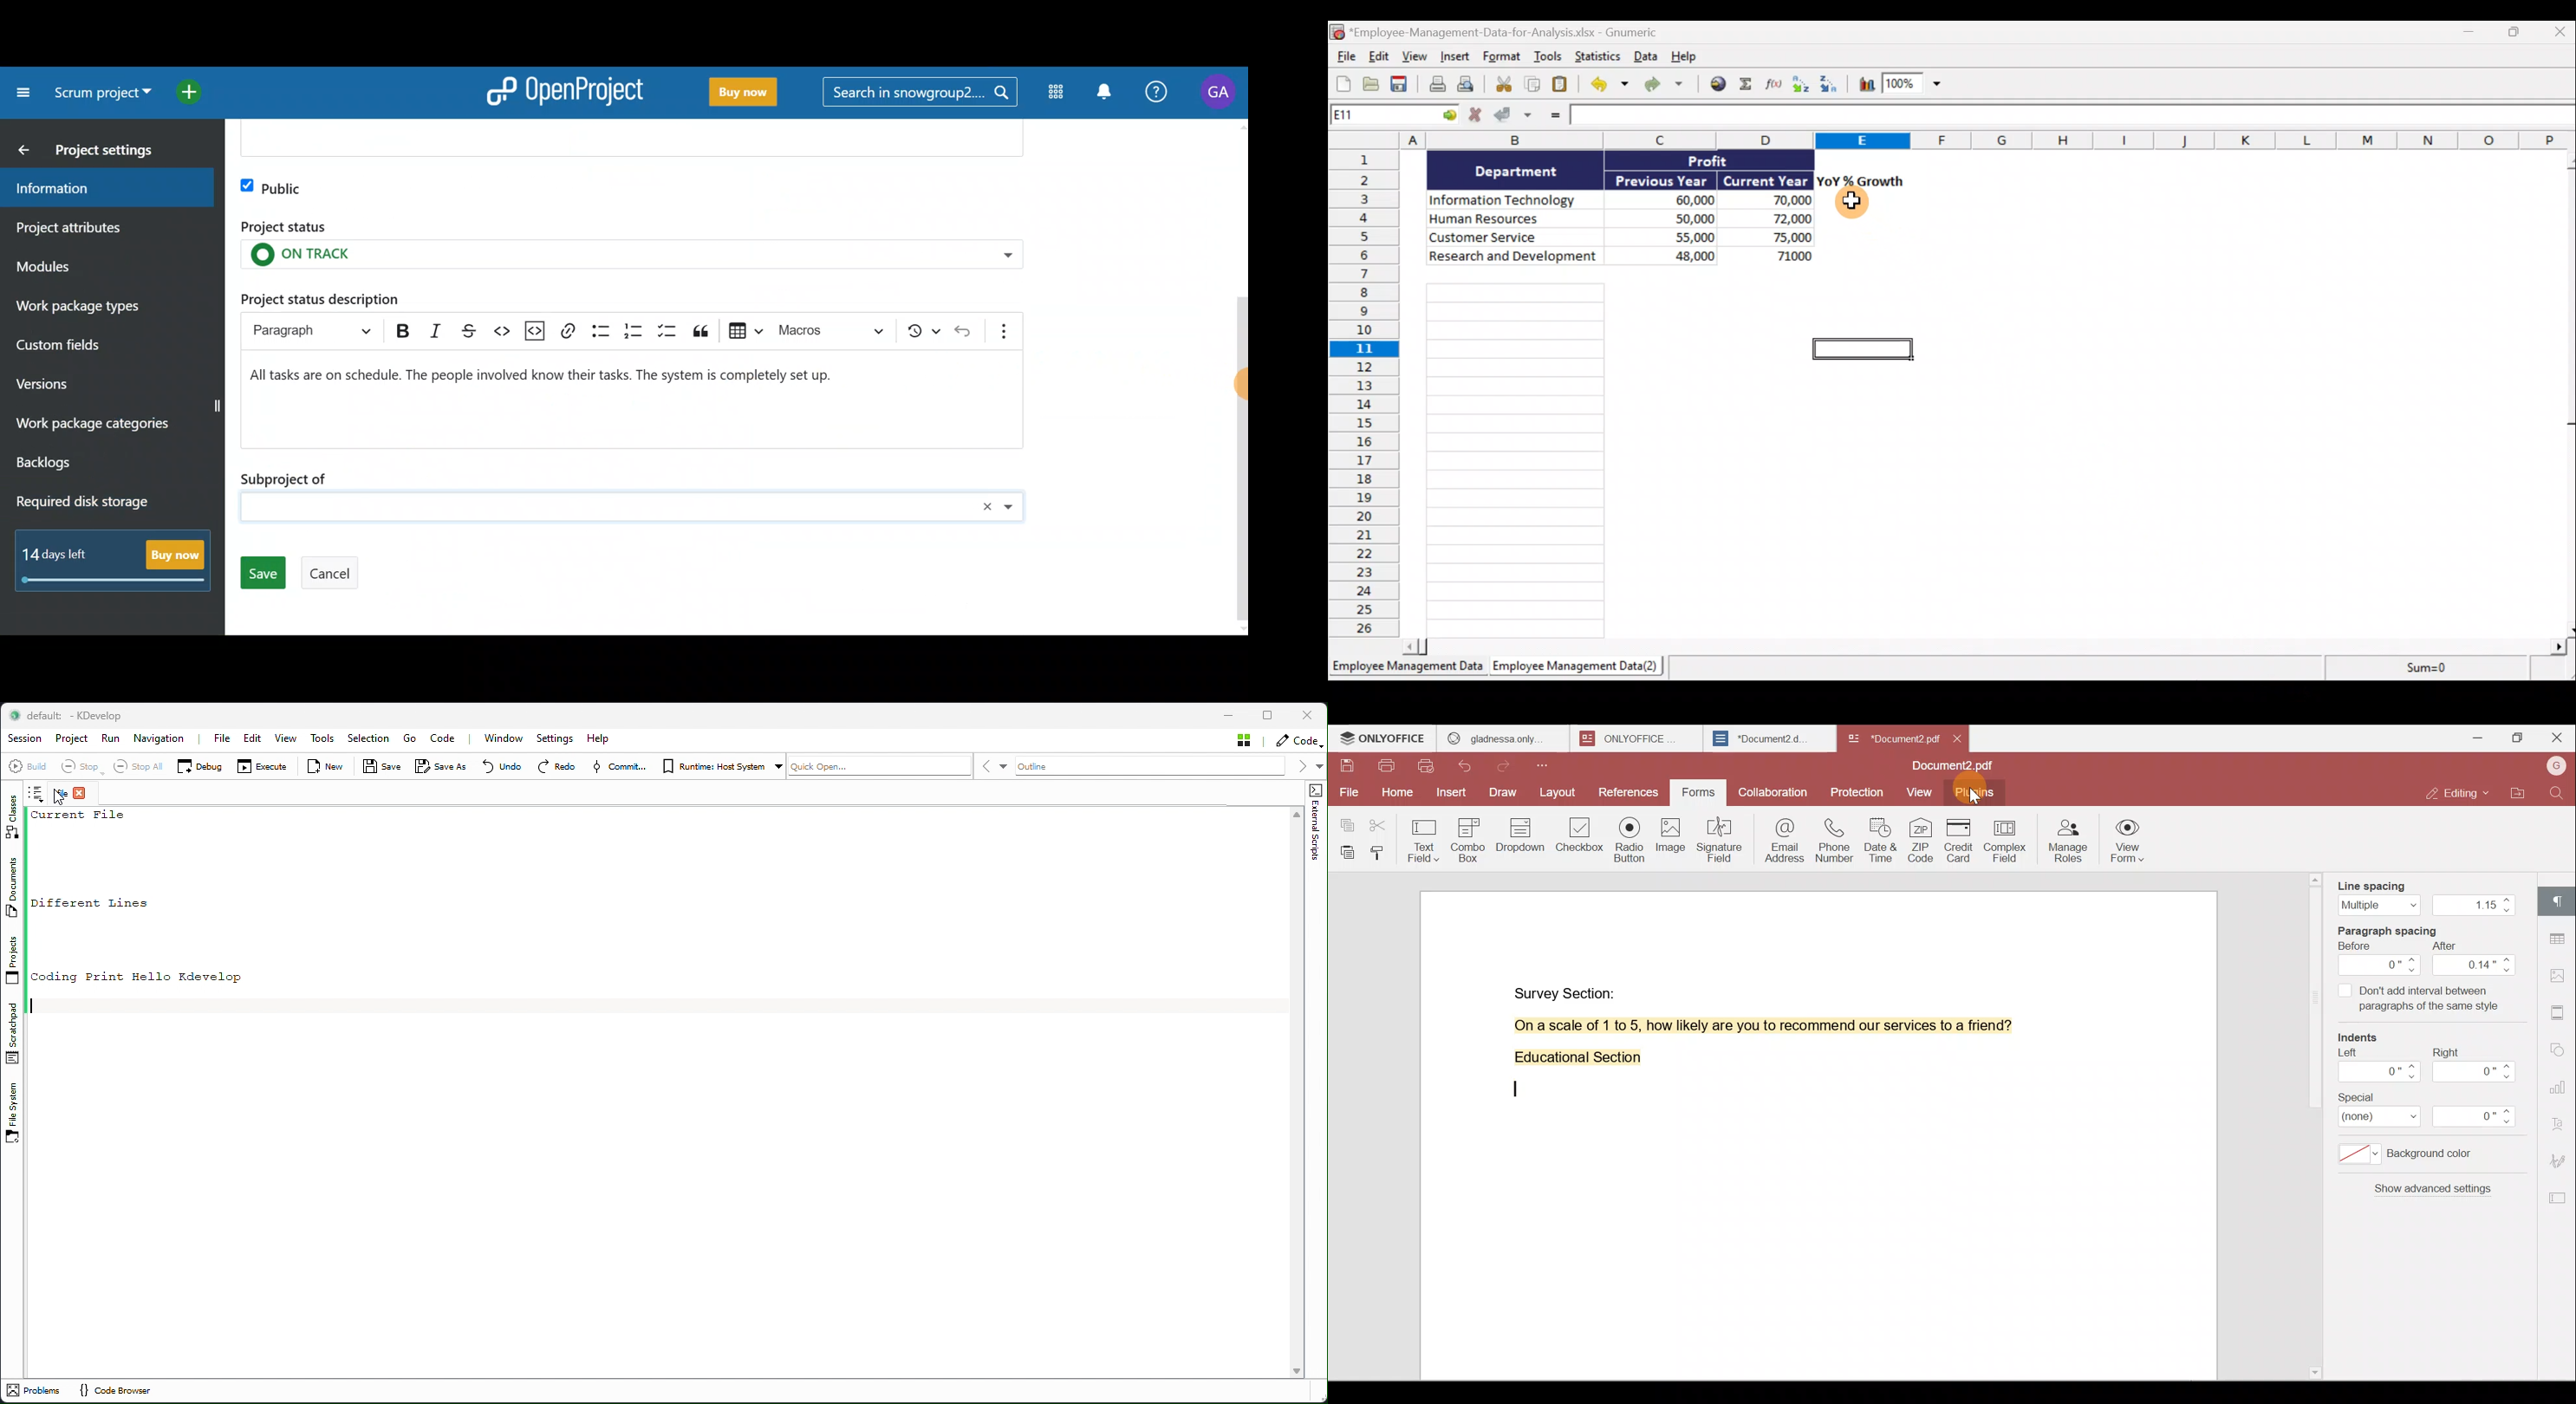  I want to click on Project settings, so click(98, 148).